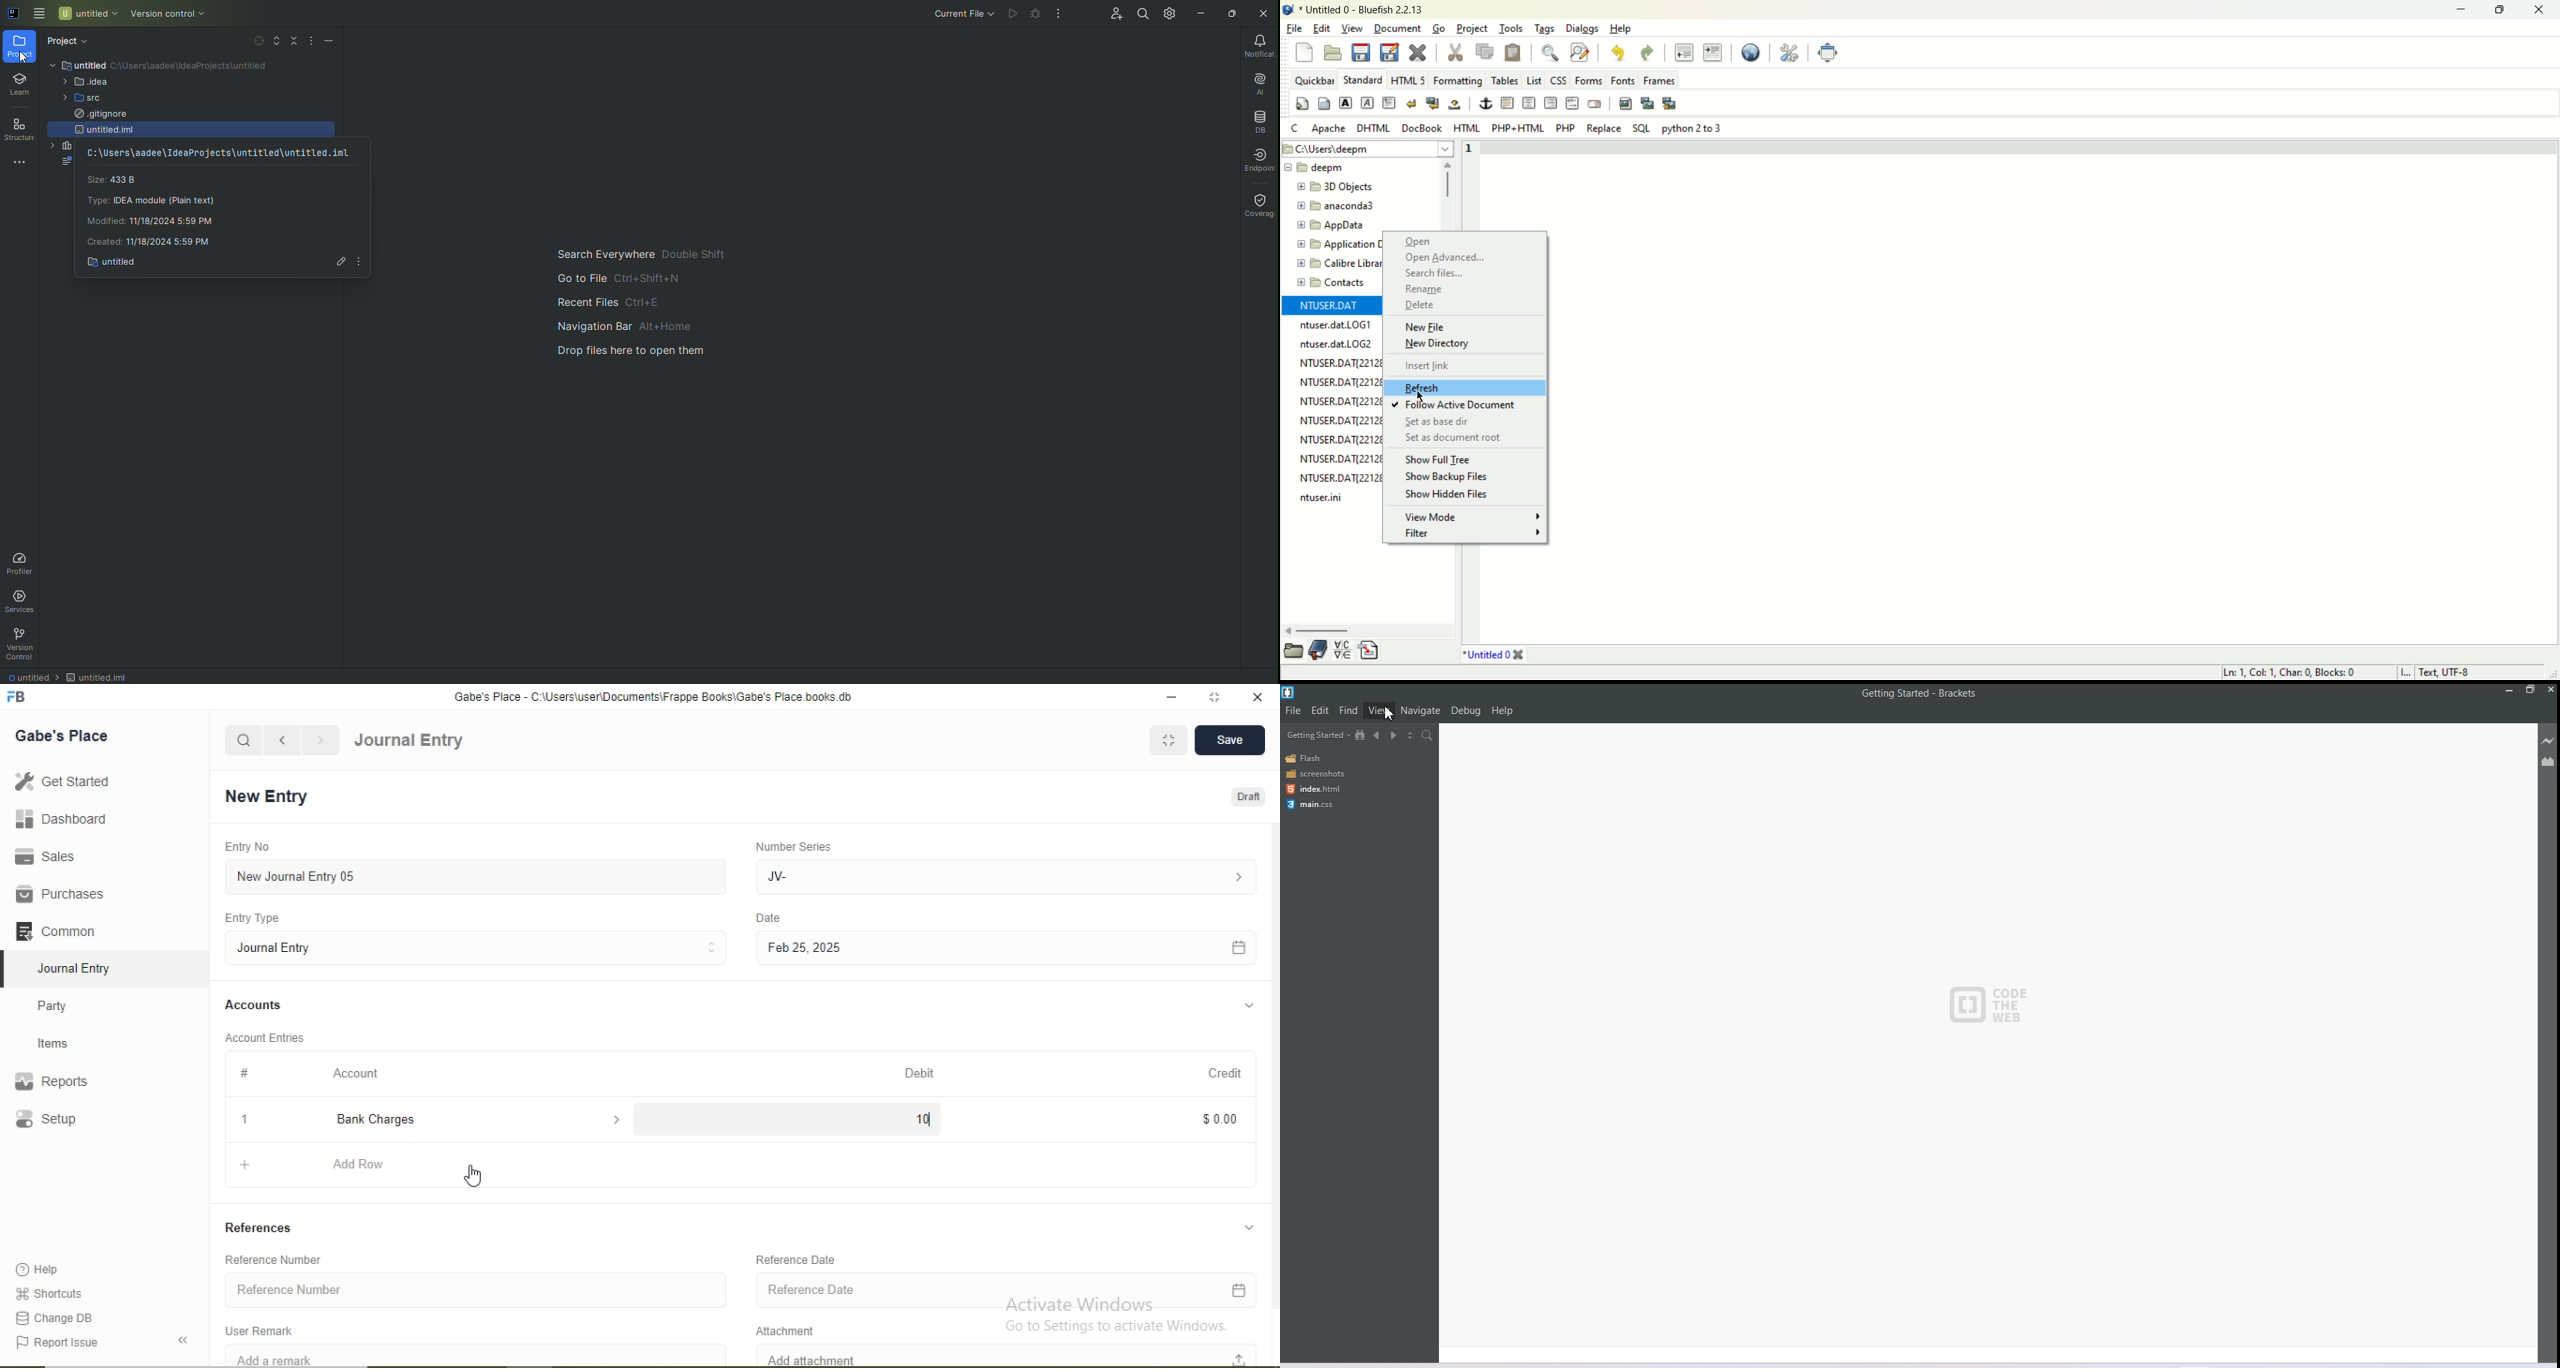 This screenshot has height=1372, width=2576. I want to click on open advanced, so click(1459, 259).